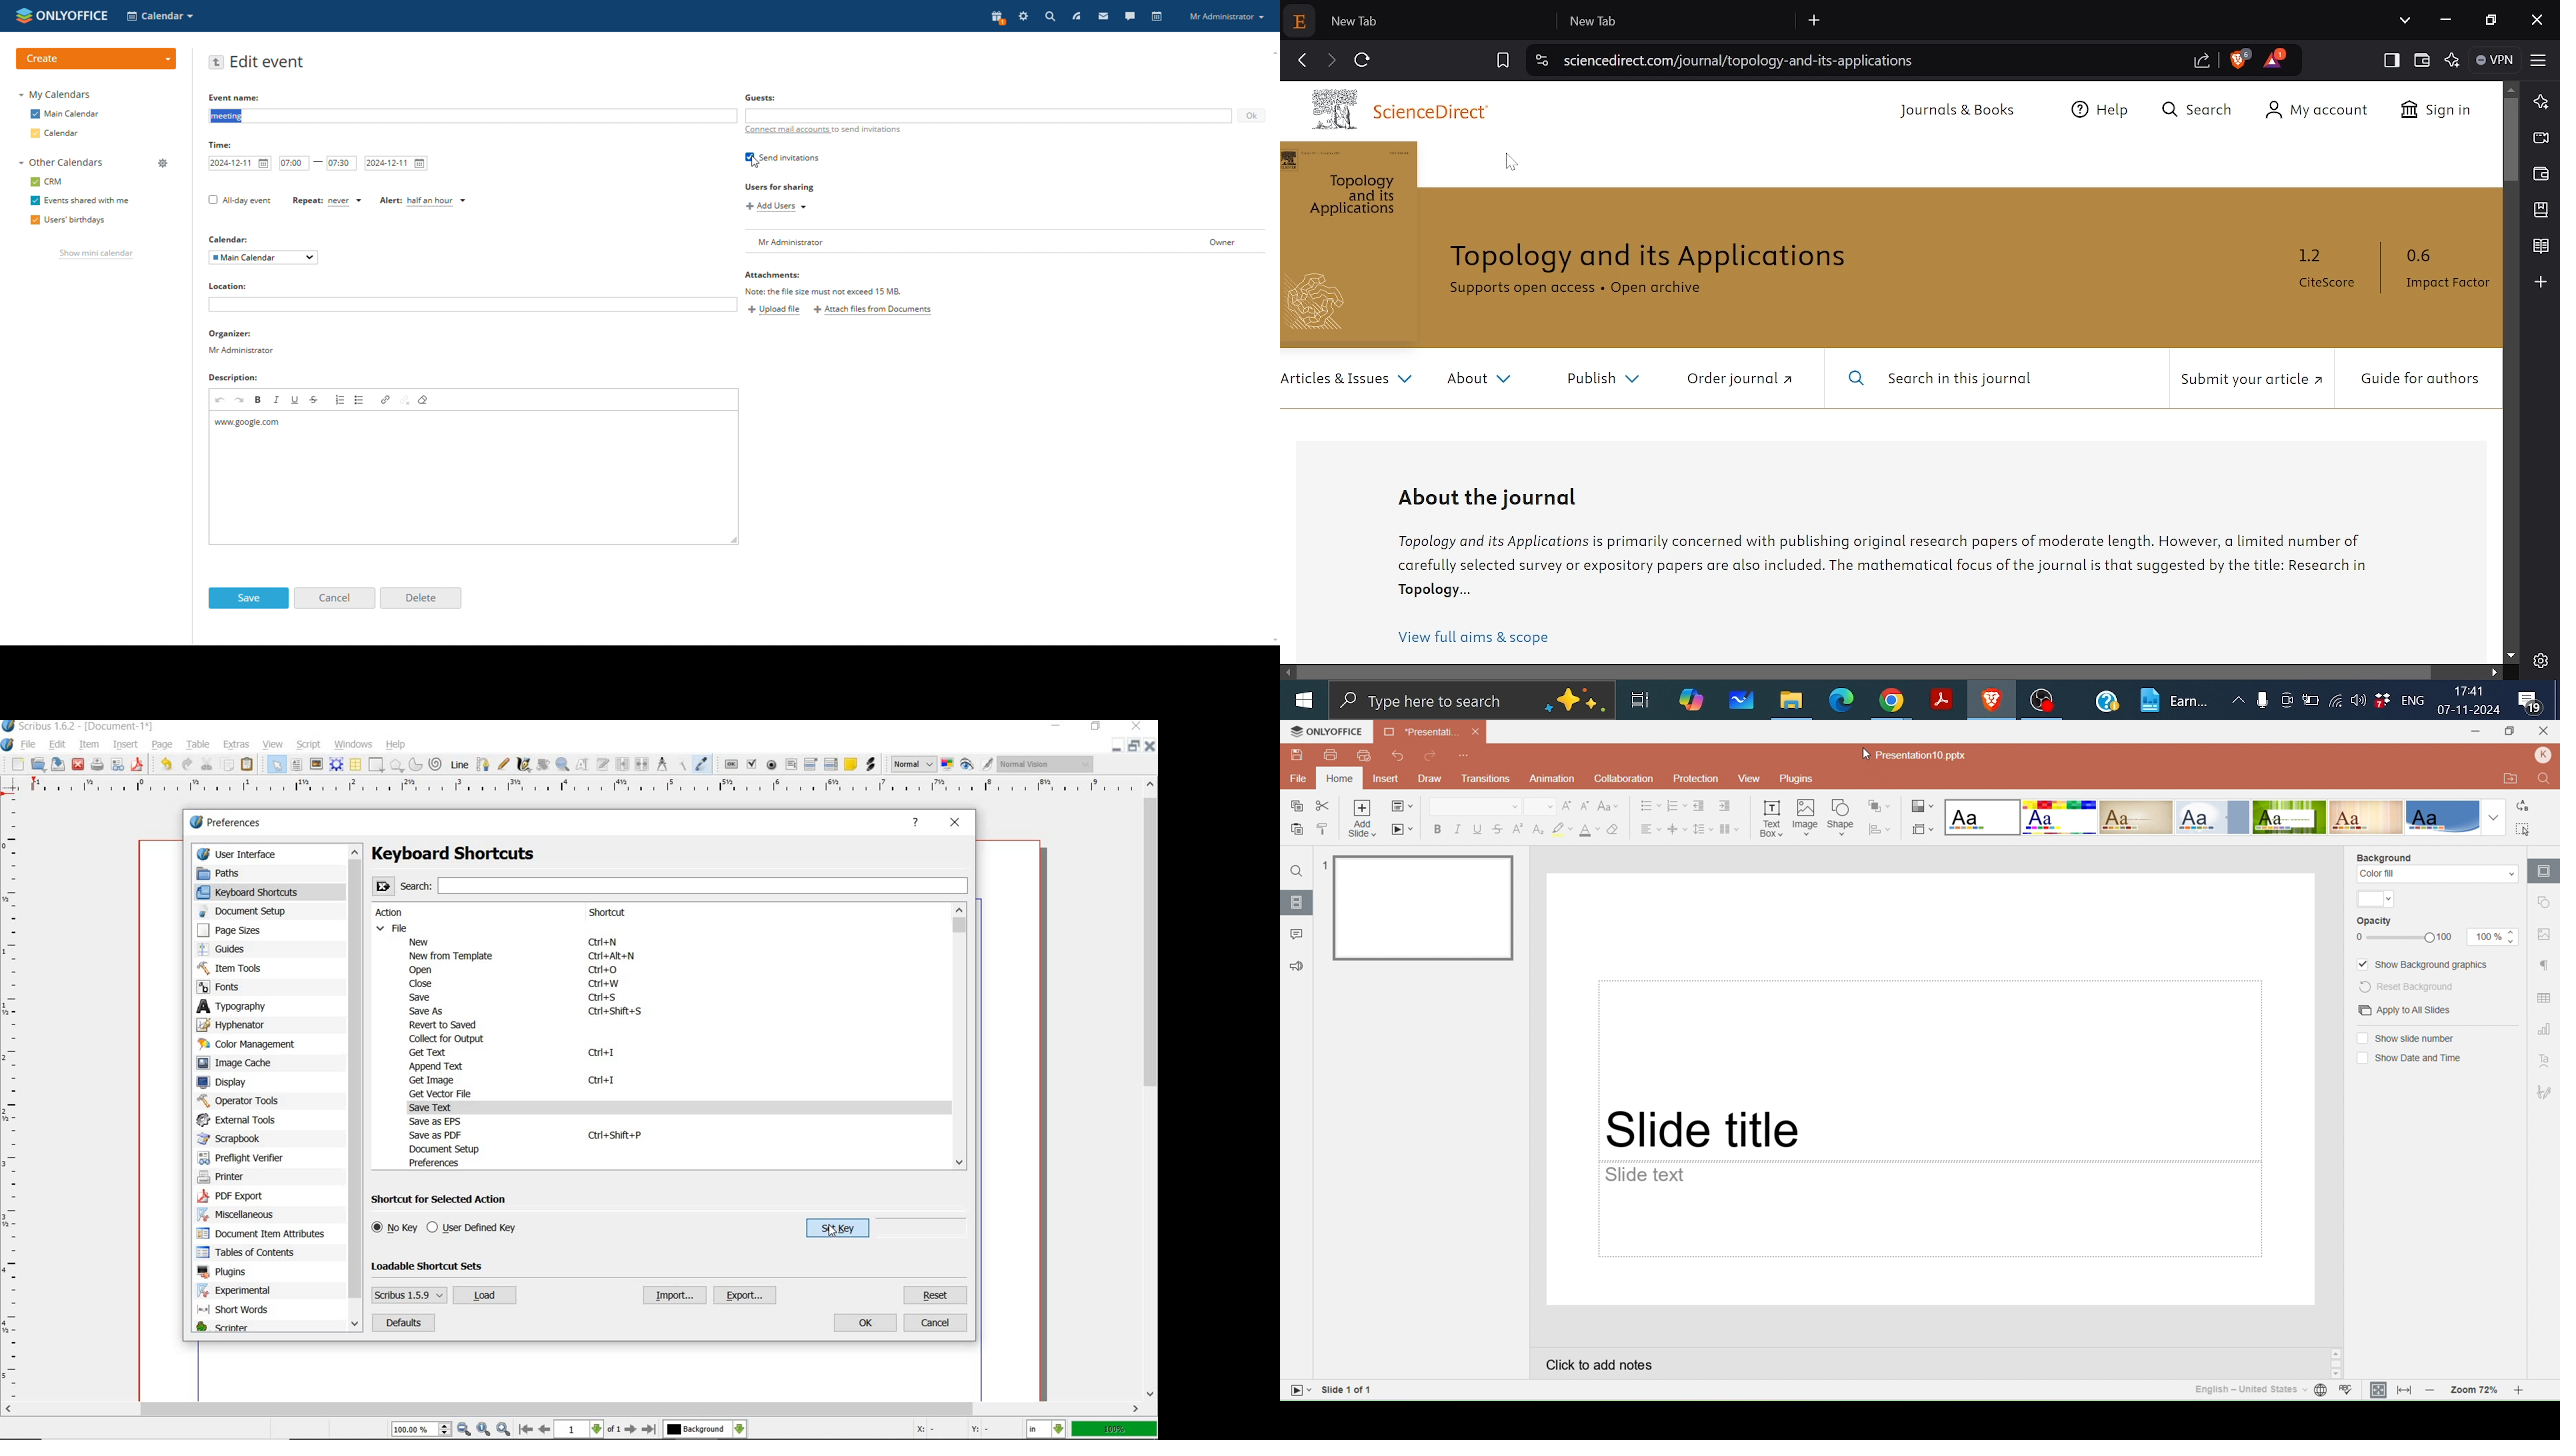 The width and height of the screenshot is (2576, 1456). I want to click on printer, so click(228, 1178).